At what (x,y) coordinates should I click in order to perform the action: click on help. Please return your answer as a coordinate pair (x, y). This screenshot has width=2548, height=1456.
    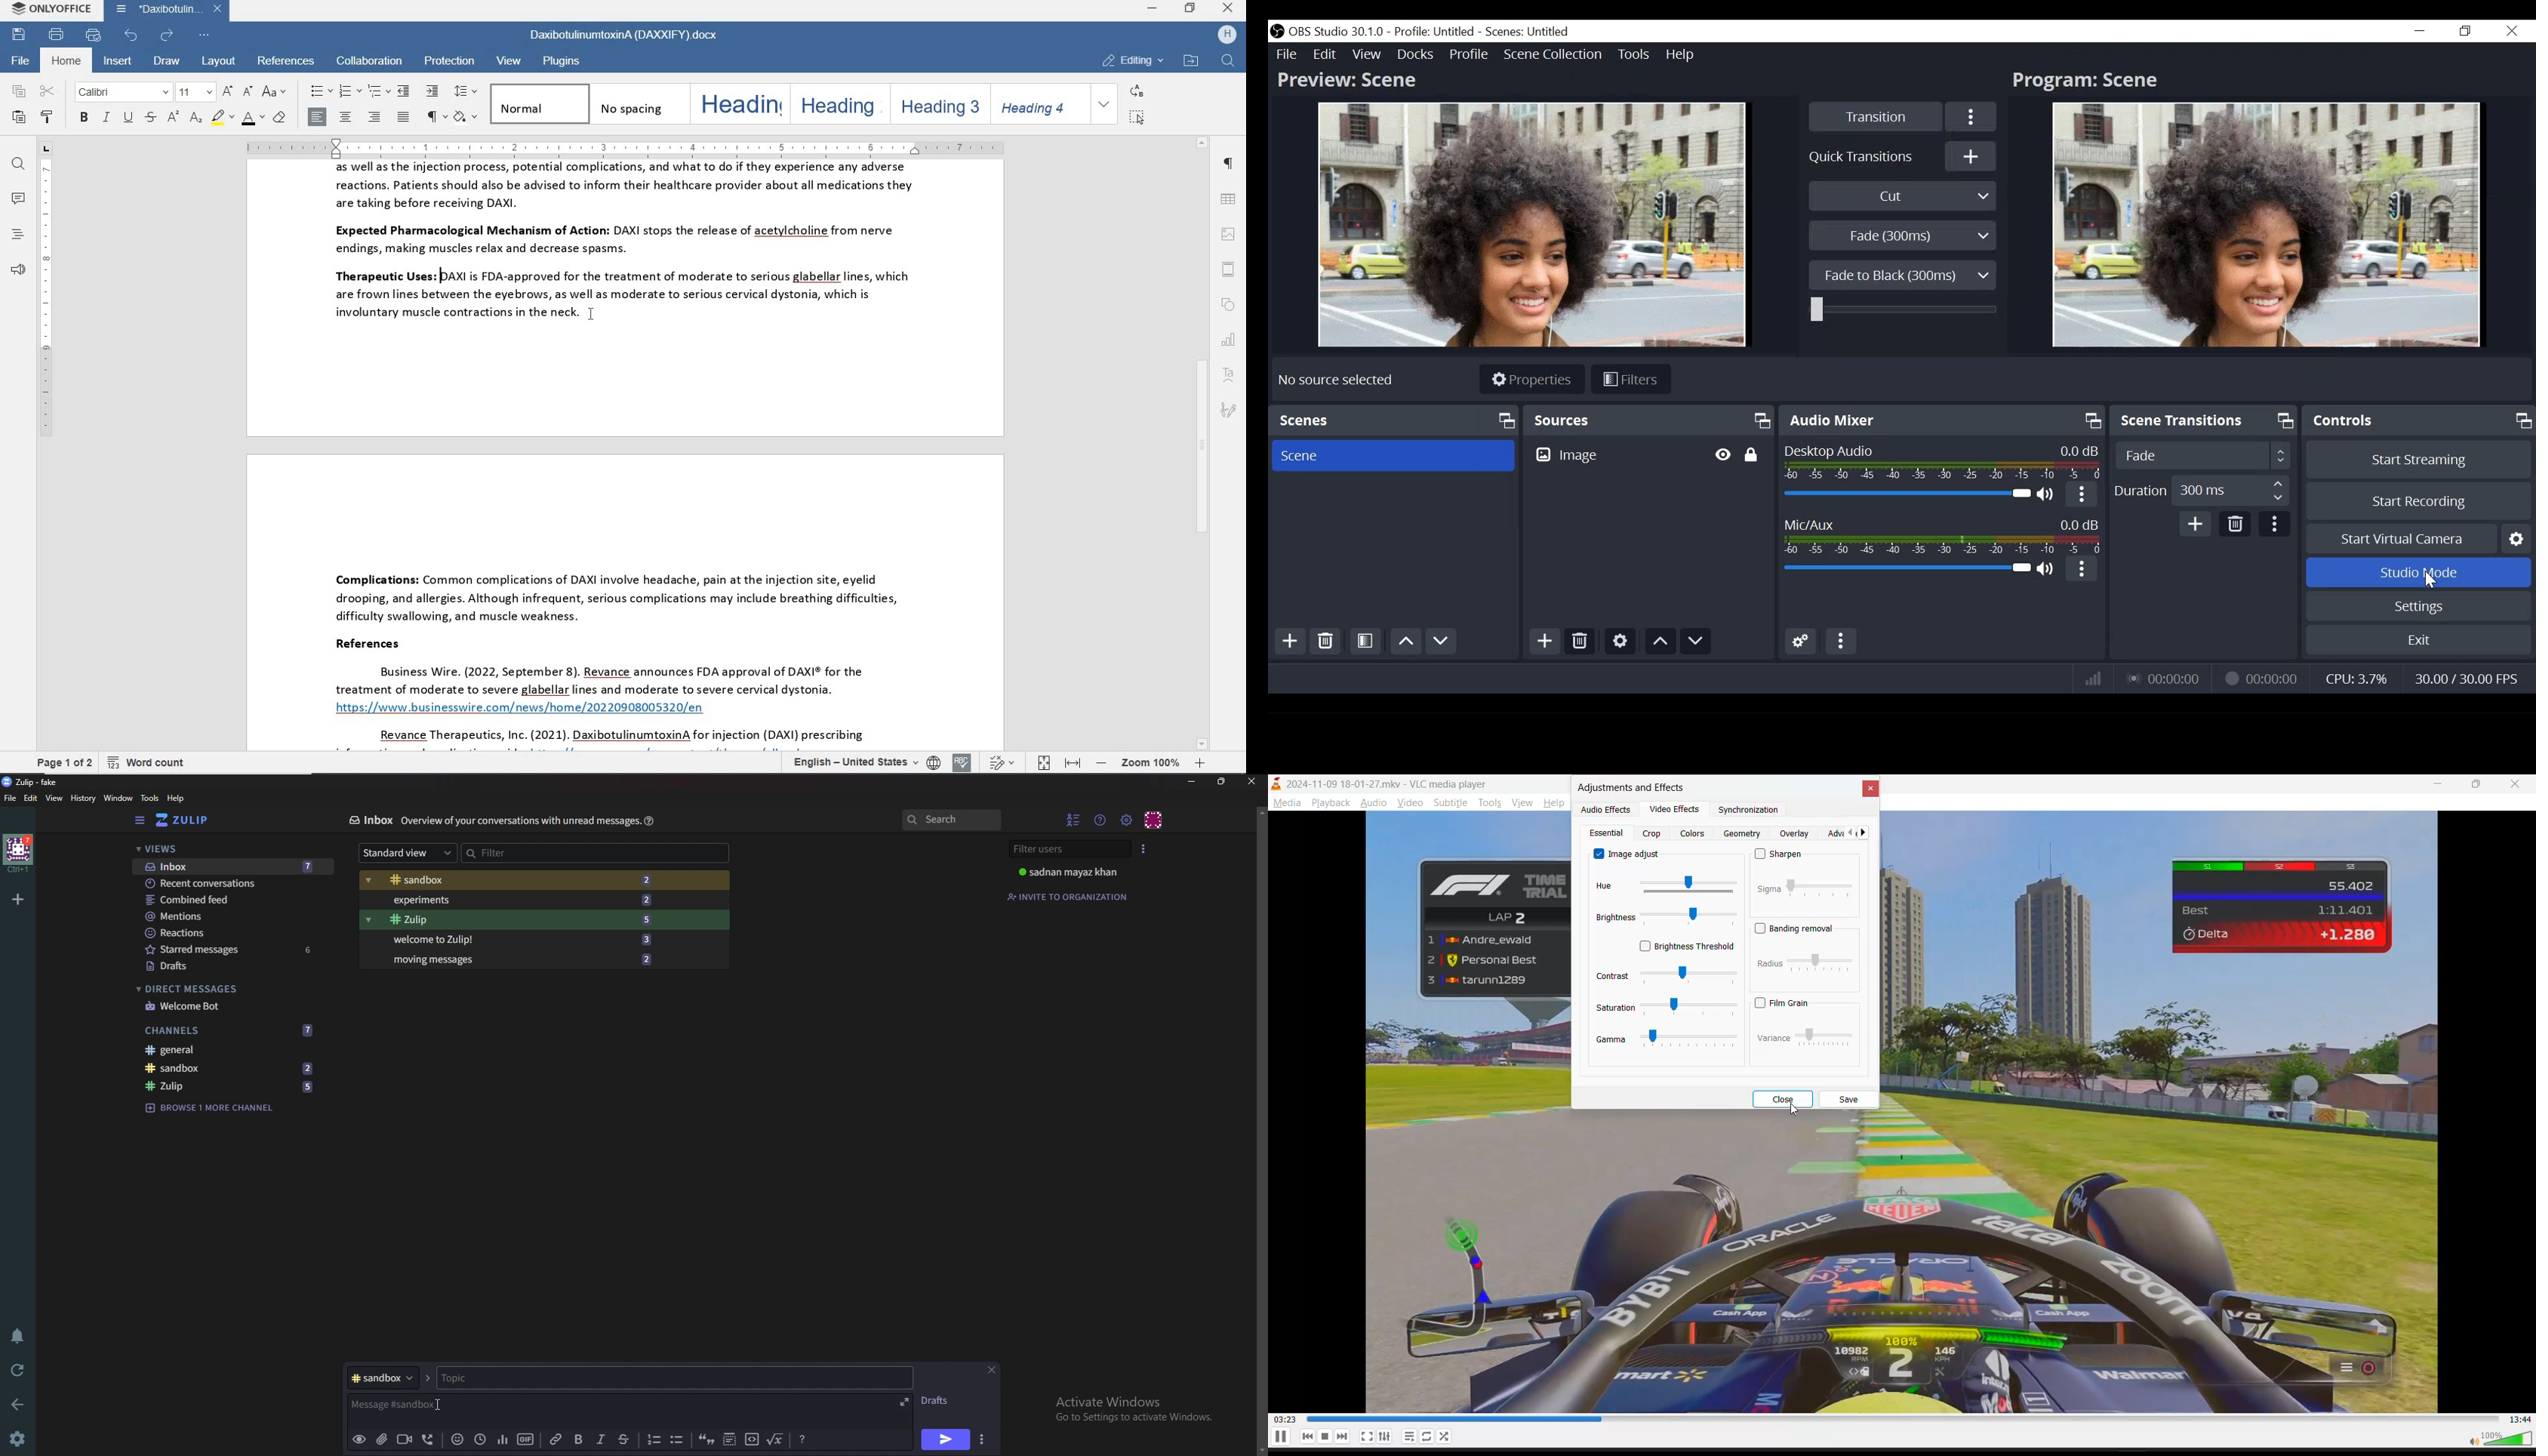
    Looking at the image, I should click on (176, 799).